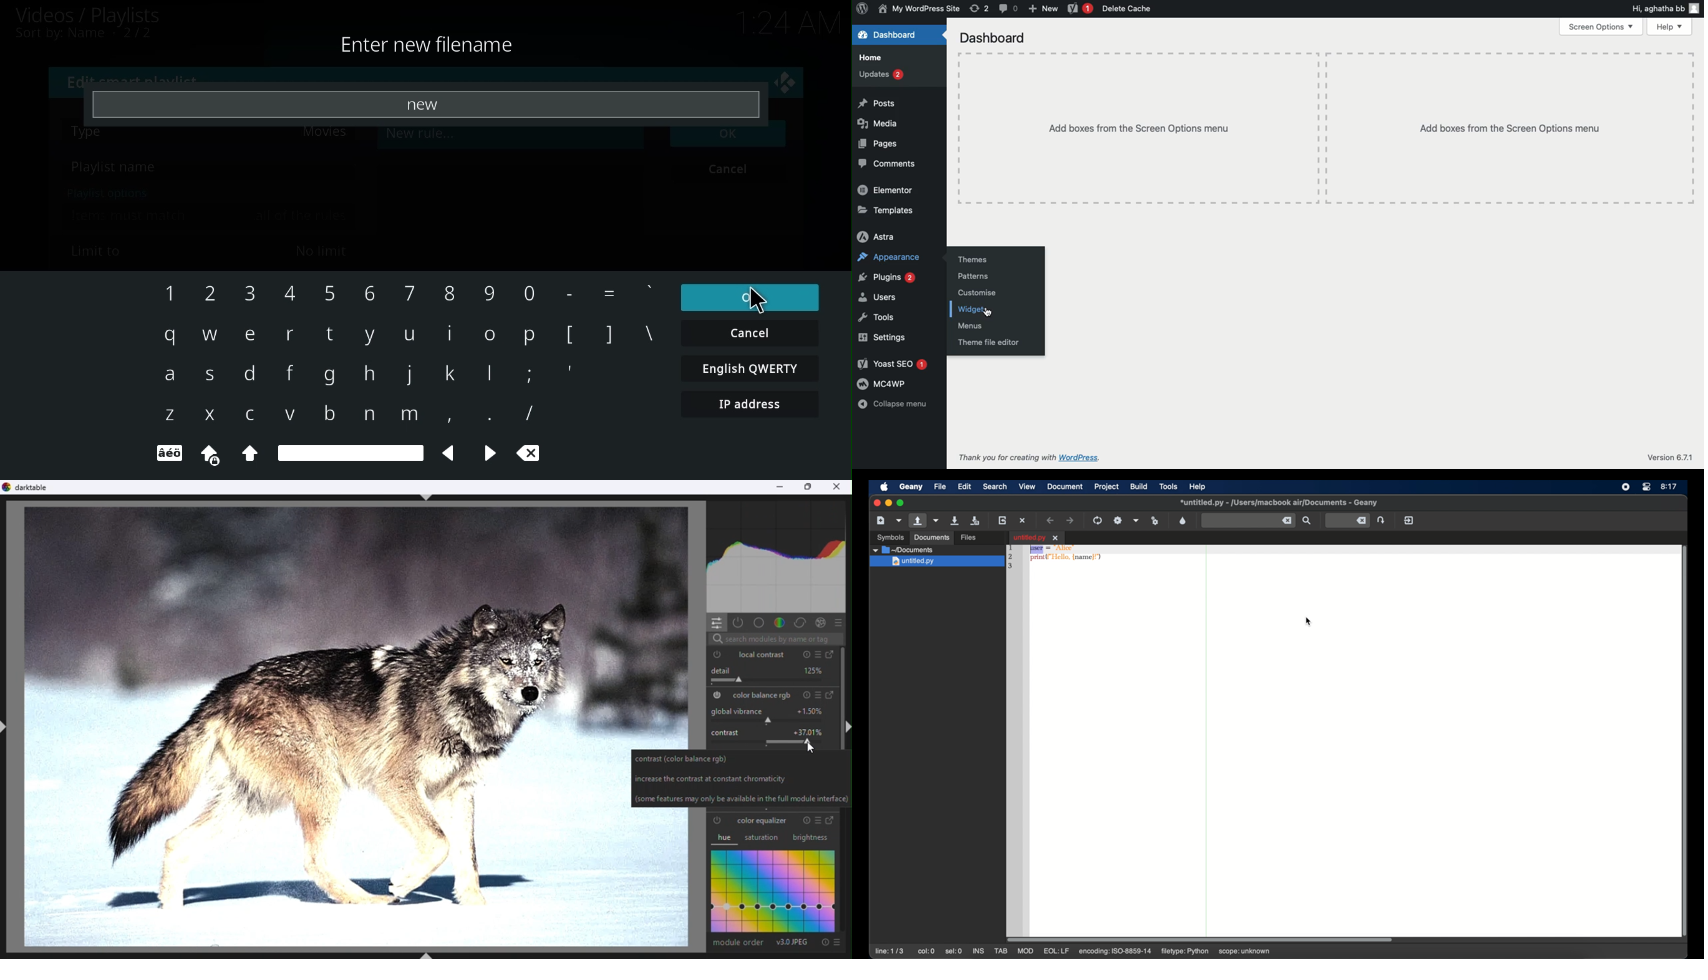 This screenshot has width=1708, height=980. Describe the element at coordinates (883, 385) in the screenshot. I see `MC4WP` at that location.